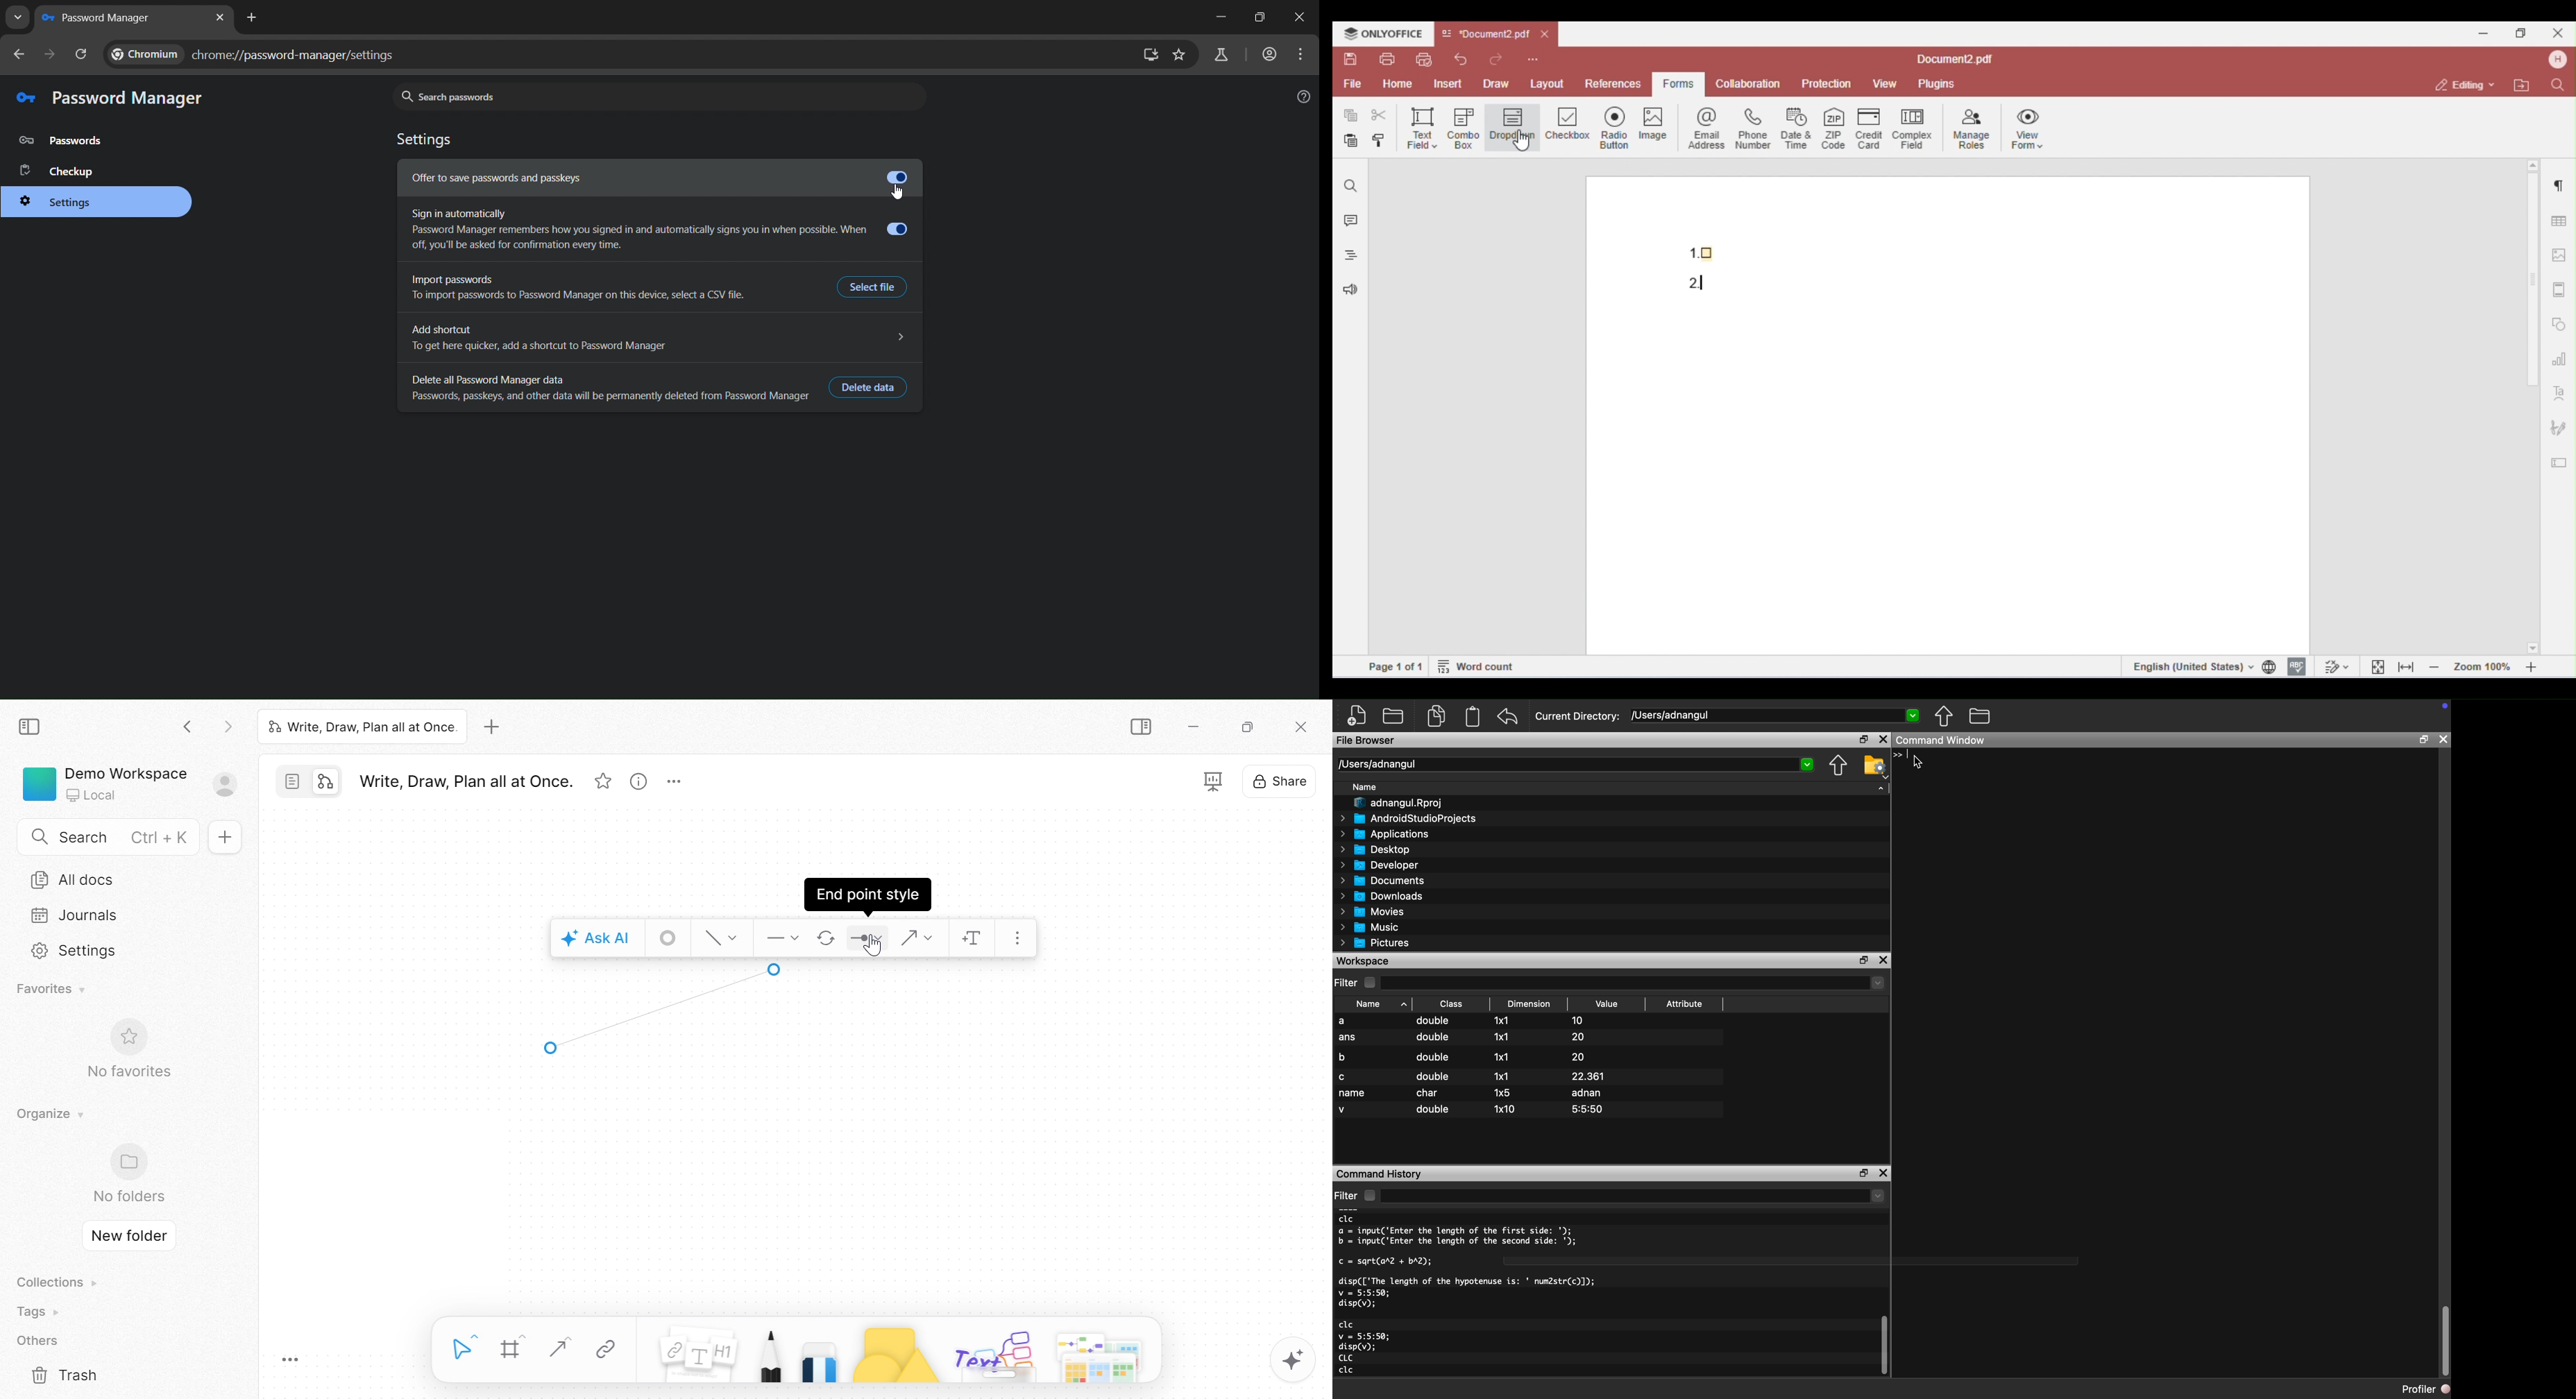 The width and height of the screenshot is (2576, 1400). Describe the element at coordinates (820, 1359) in the screenshot. I see `Eraser` at that location.